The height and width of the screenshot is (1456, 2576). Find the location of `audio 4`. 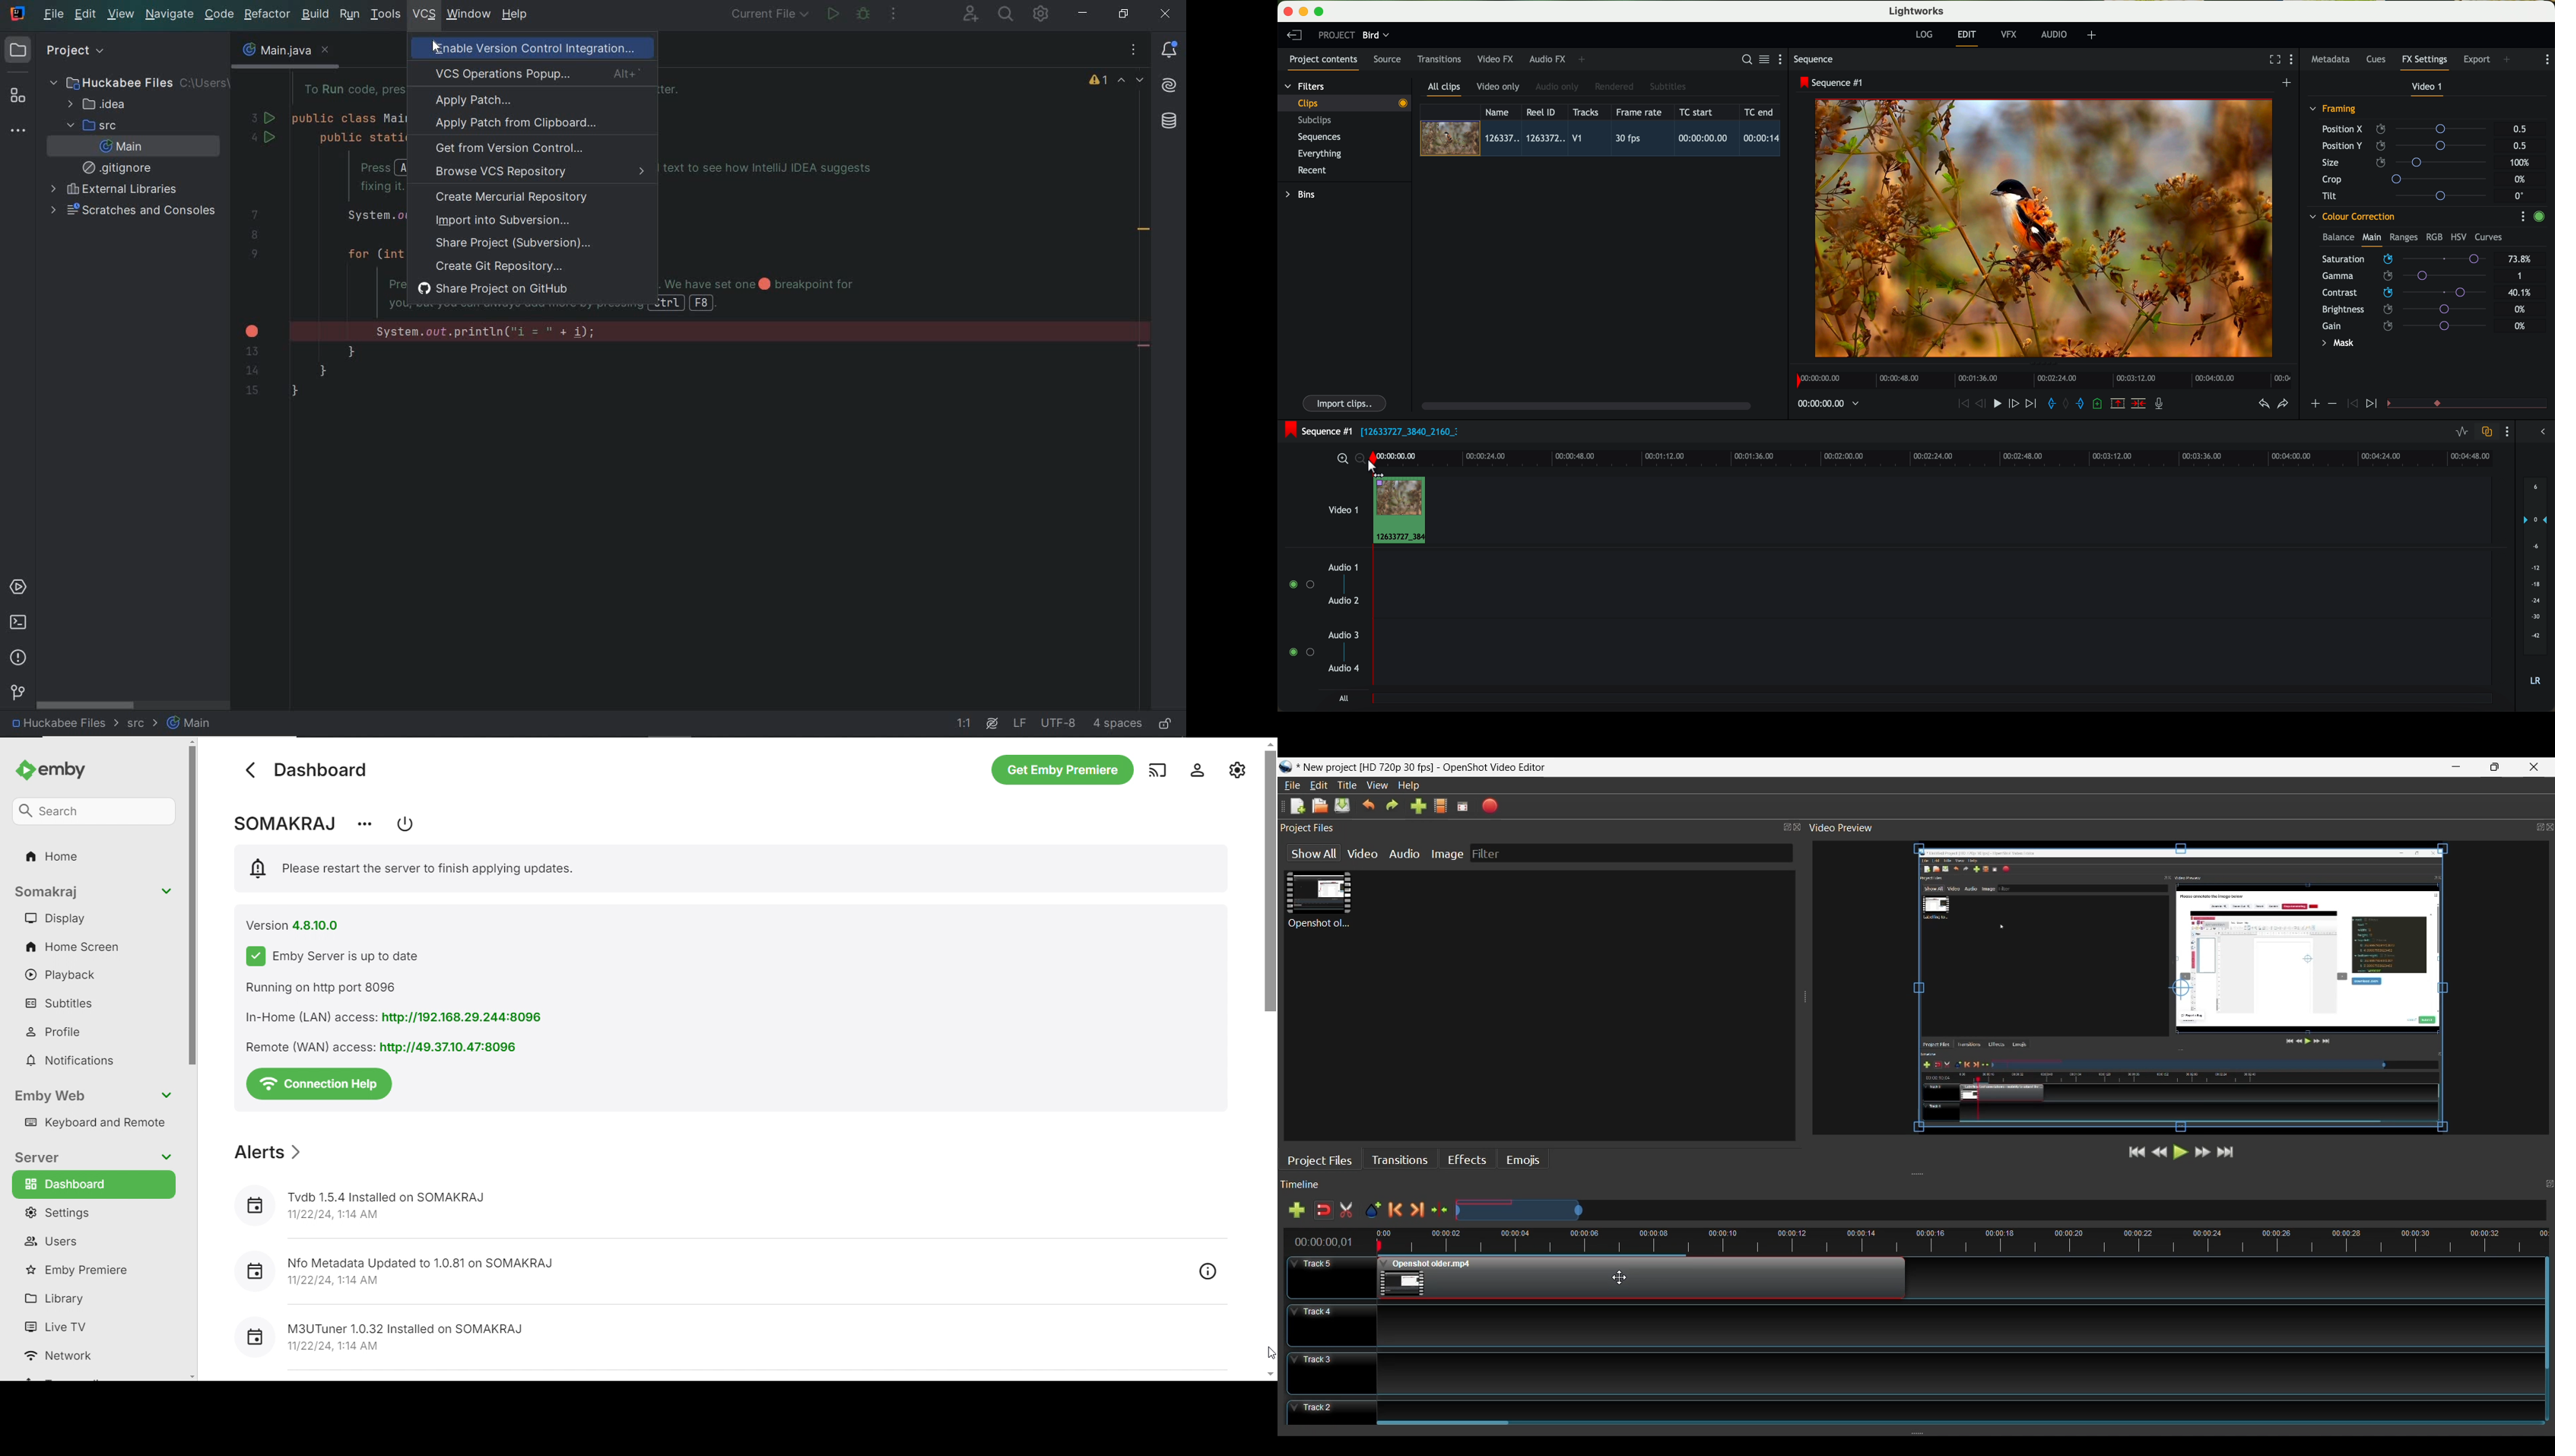

audio 4 is located at coordinates (1344, 668).